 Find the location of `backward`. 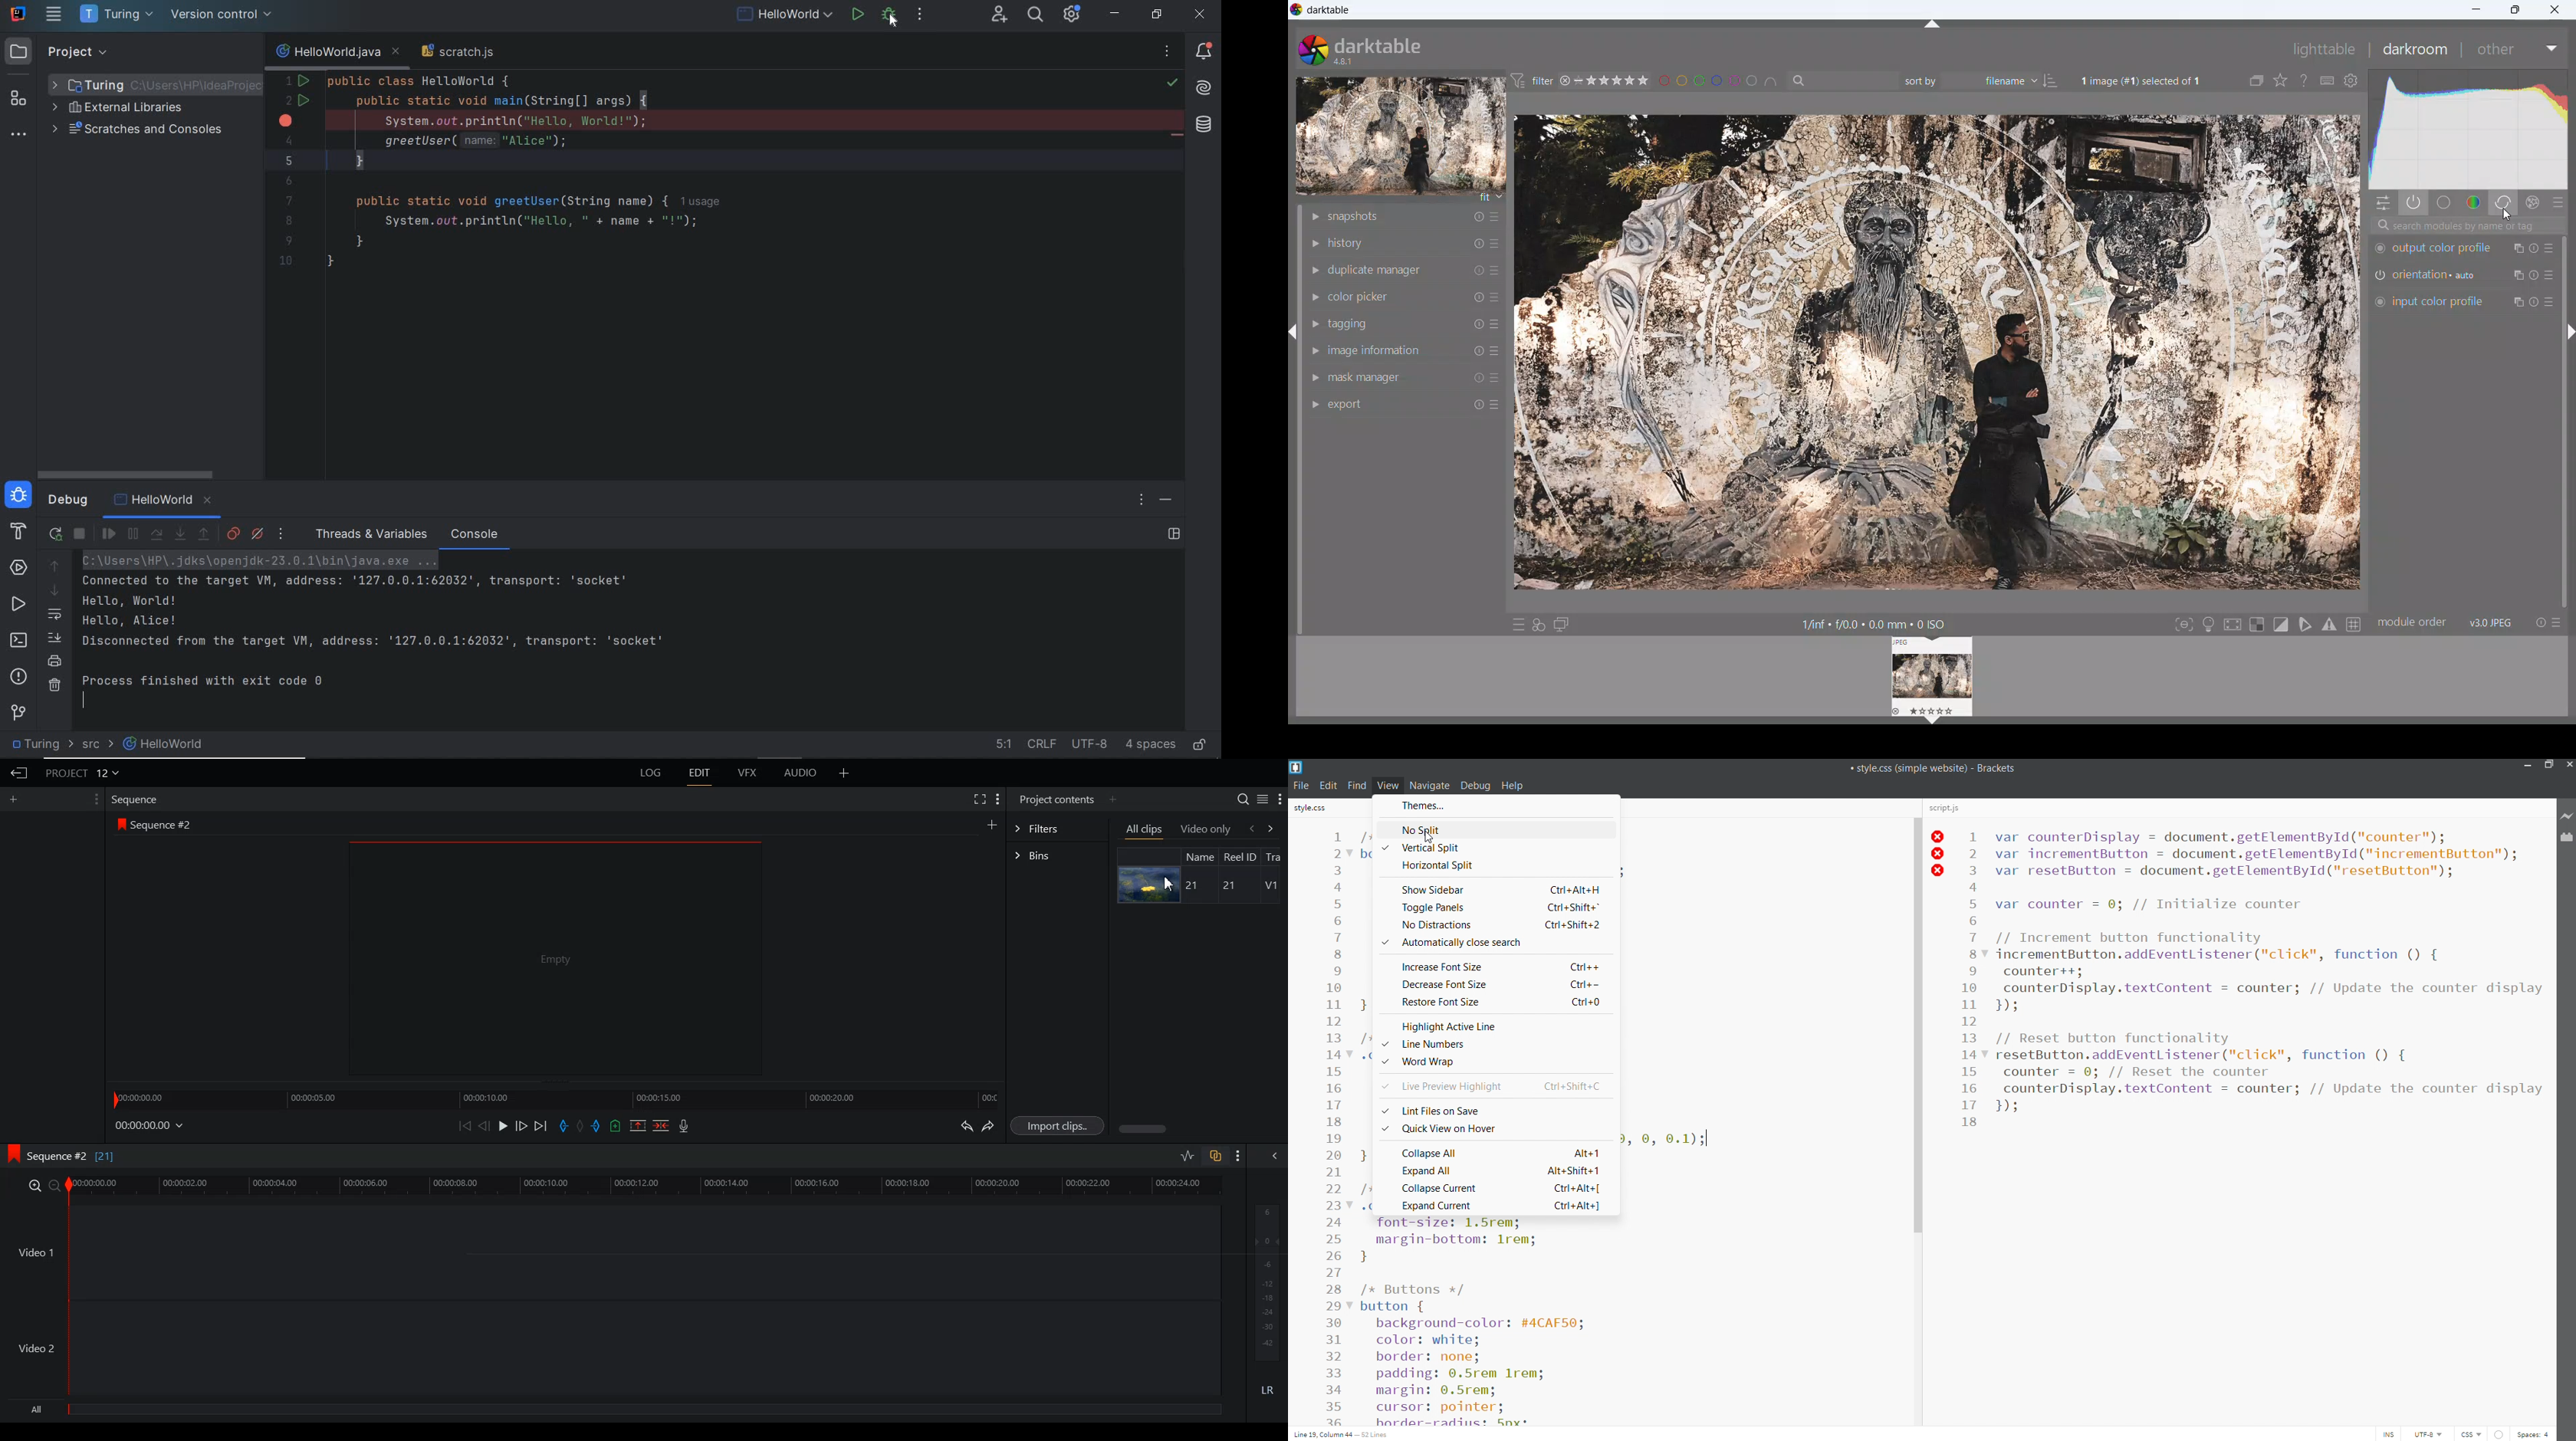

backward is located at coordinates (1250, 828).